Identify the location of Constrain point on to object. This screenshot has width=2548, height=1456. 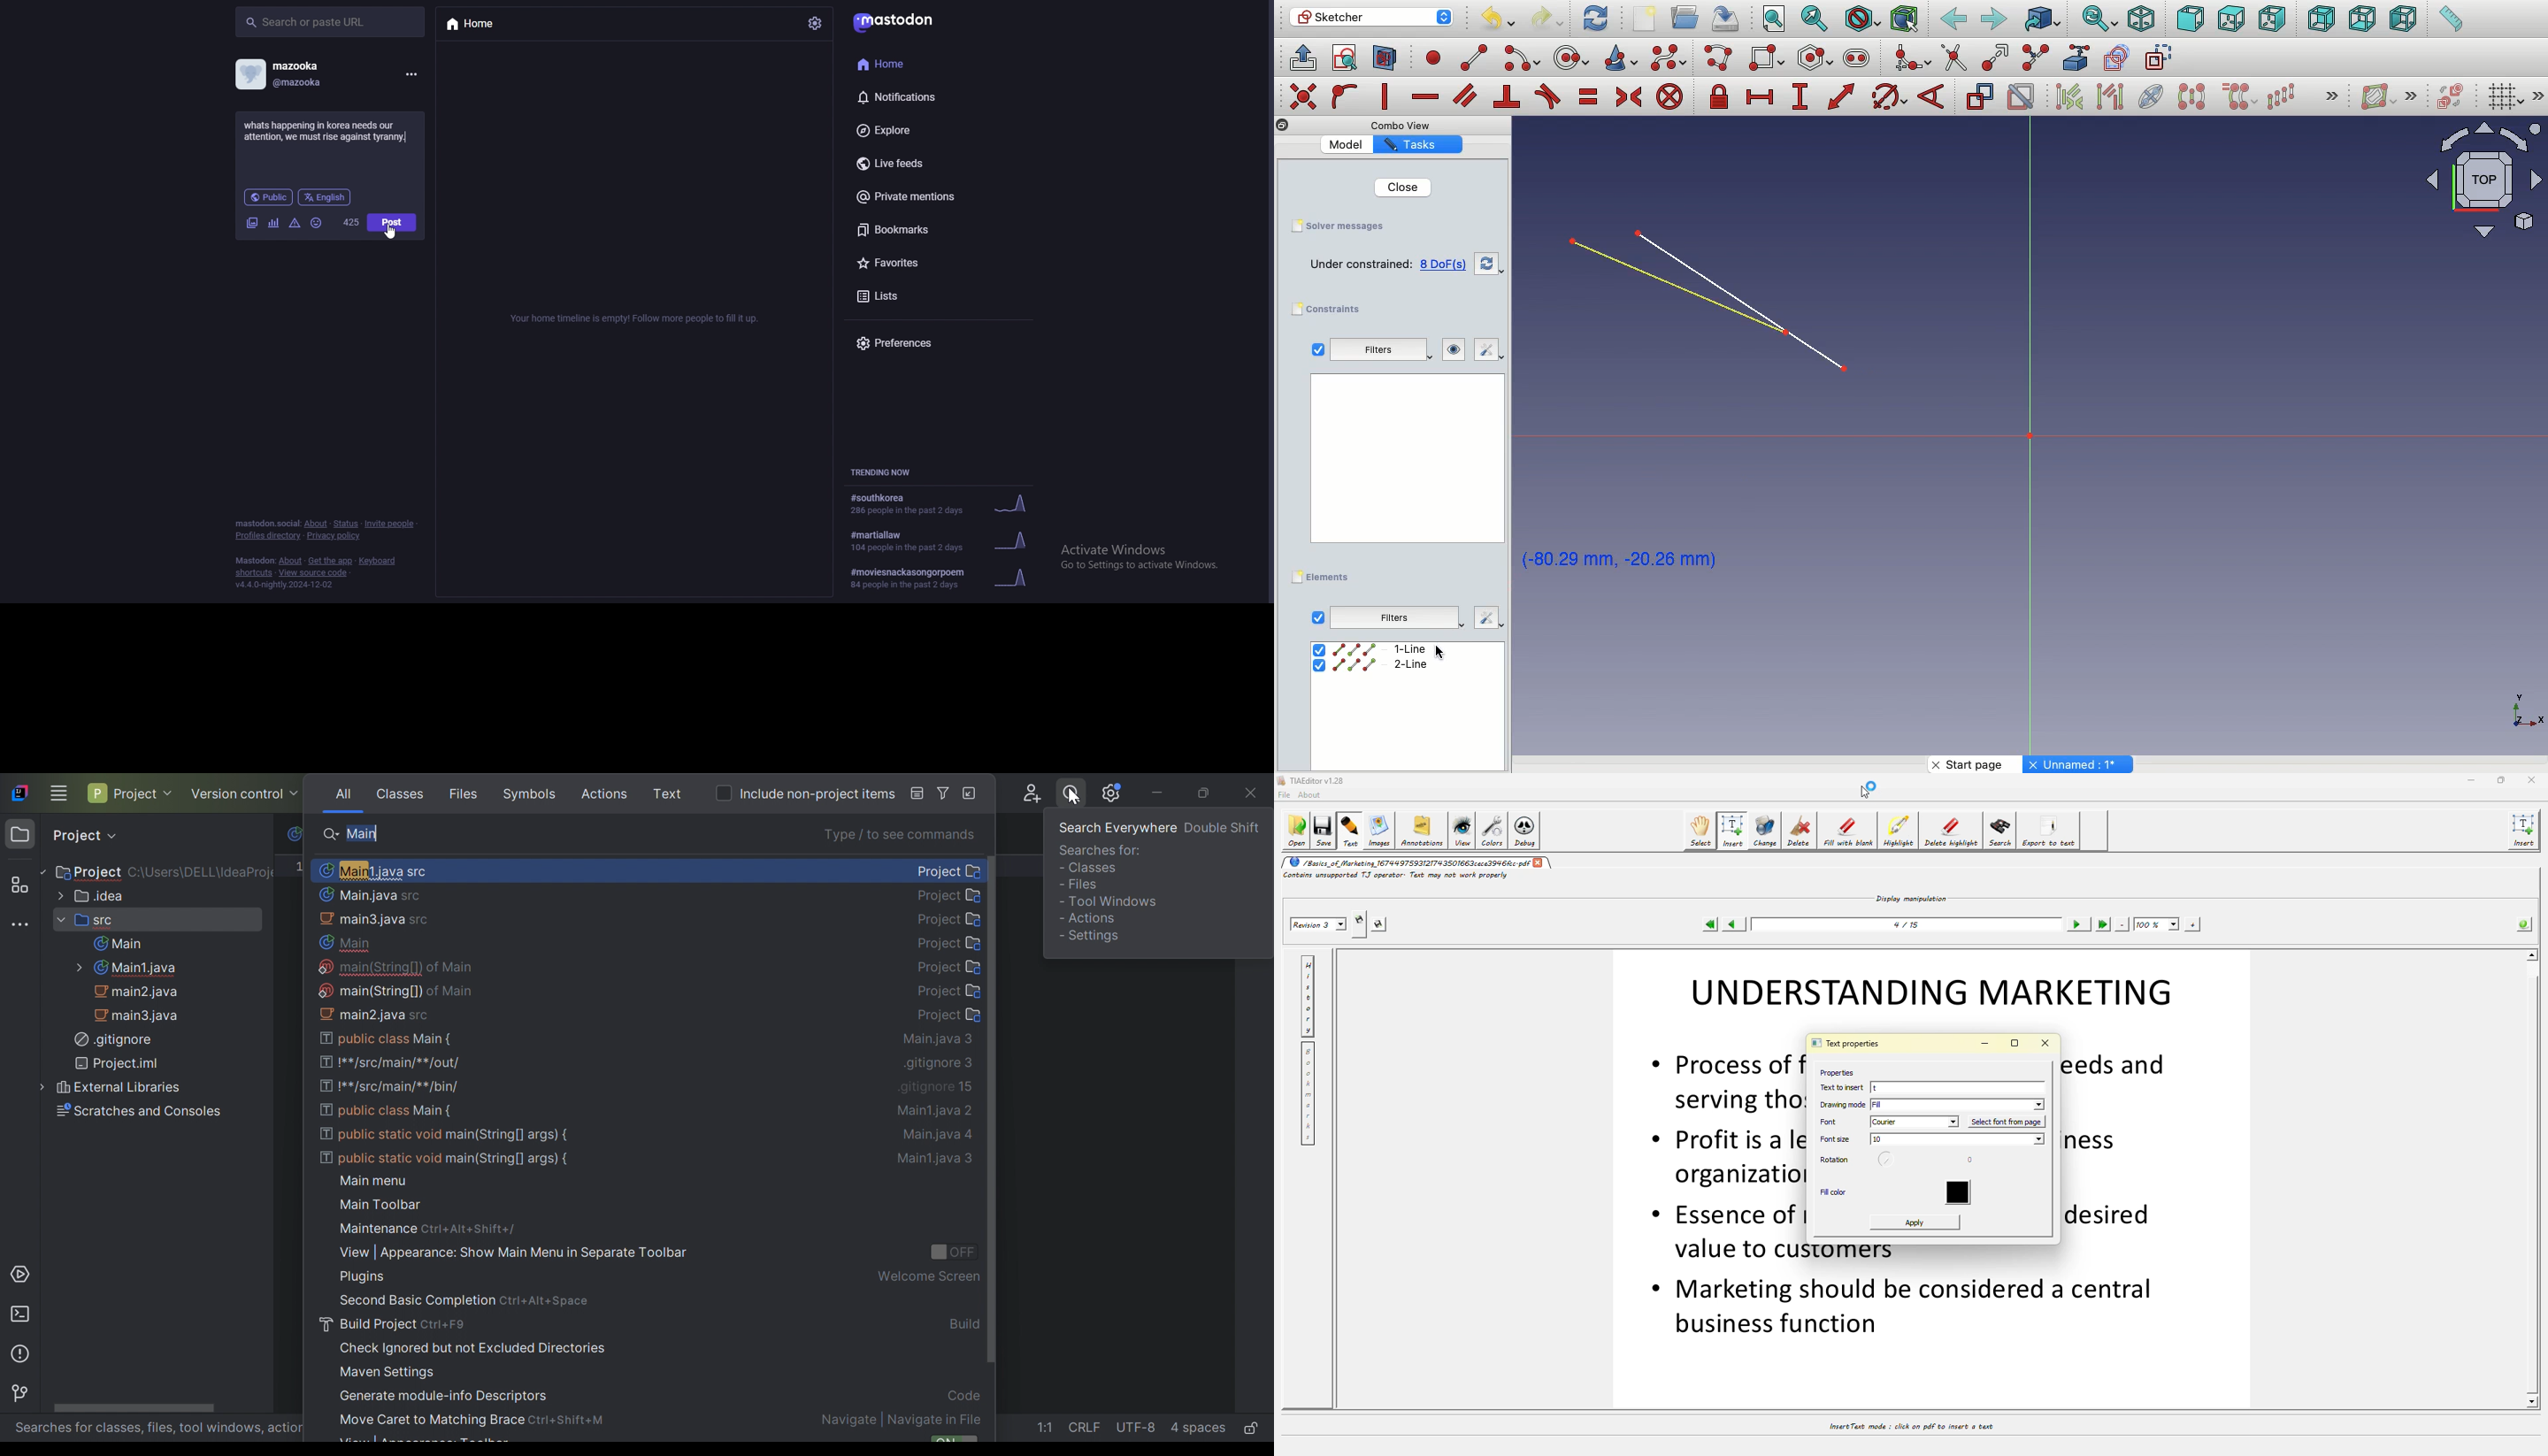
(1345, 98).